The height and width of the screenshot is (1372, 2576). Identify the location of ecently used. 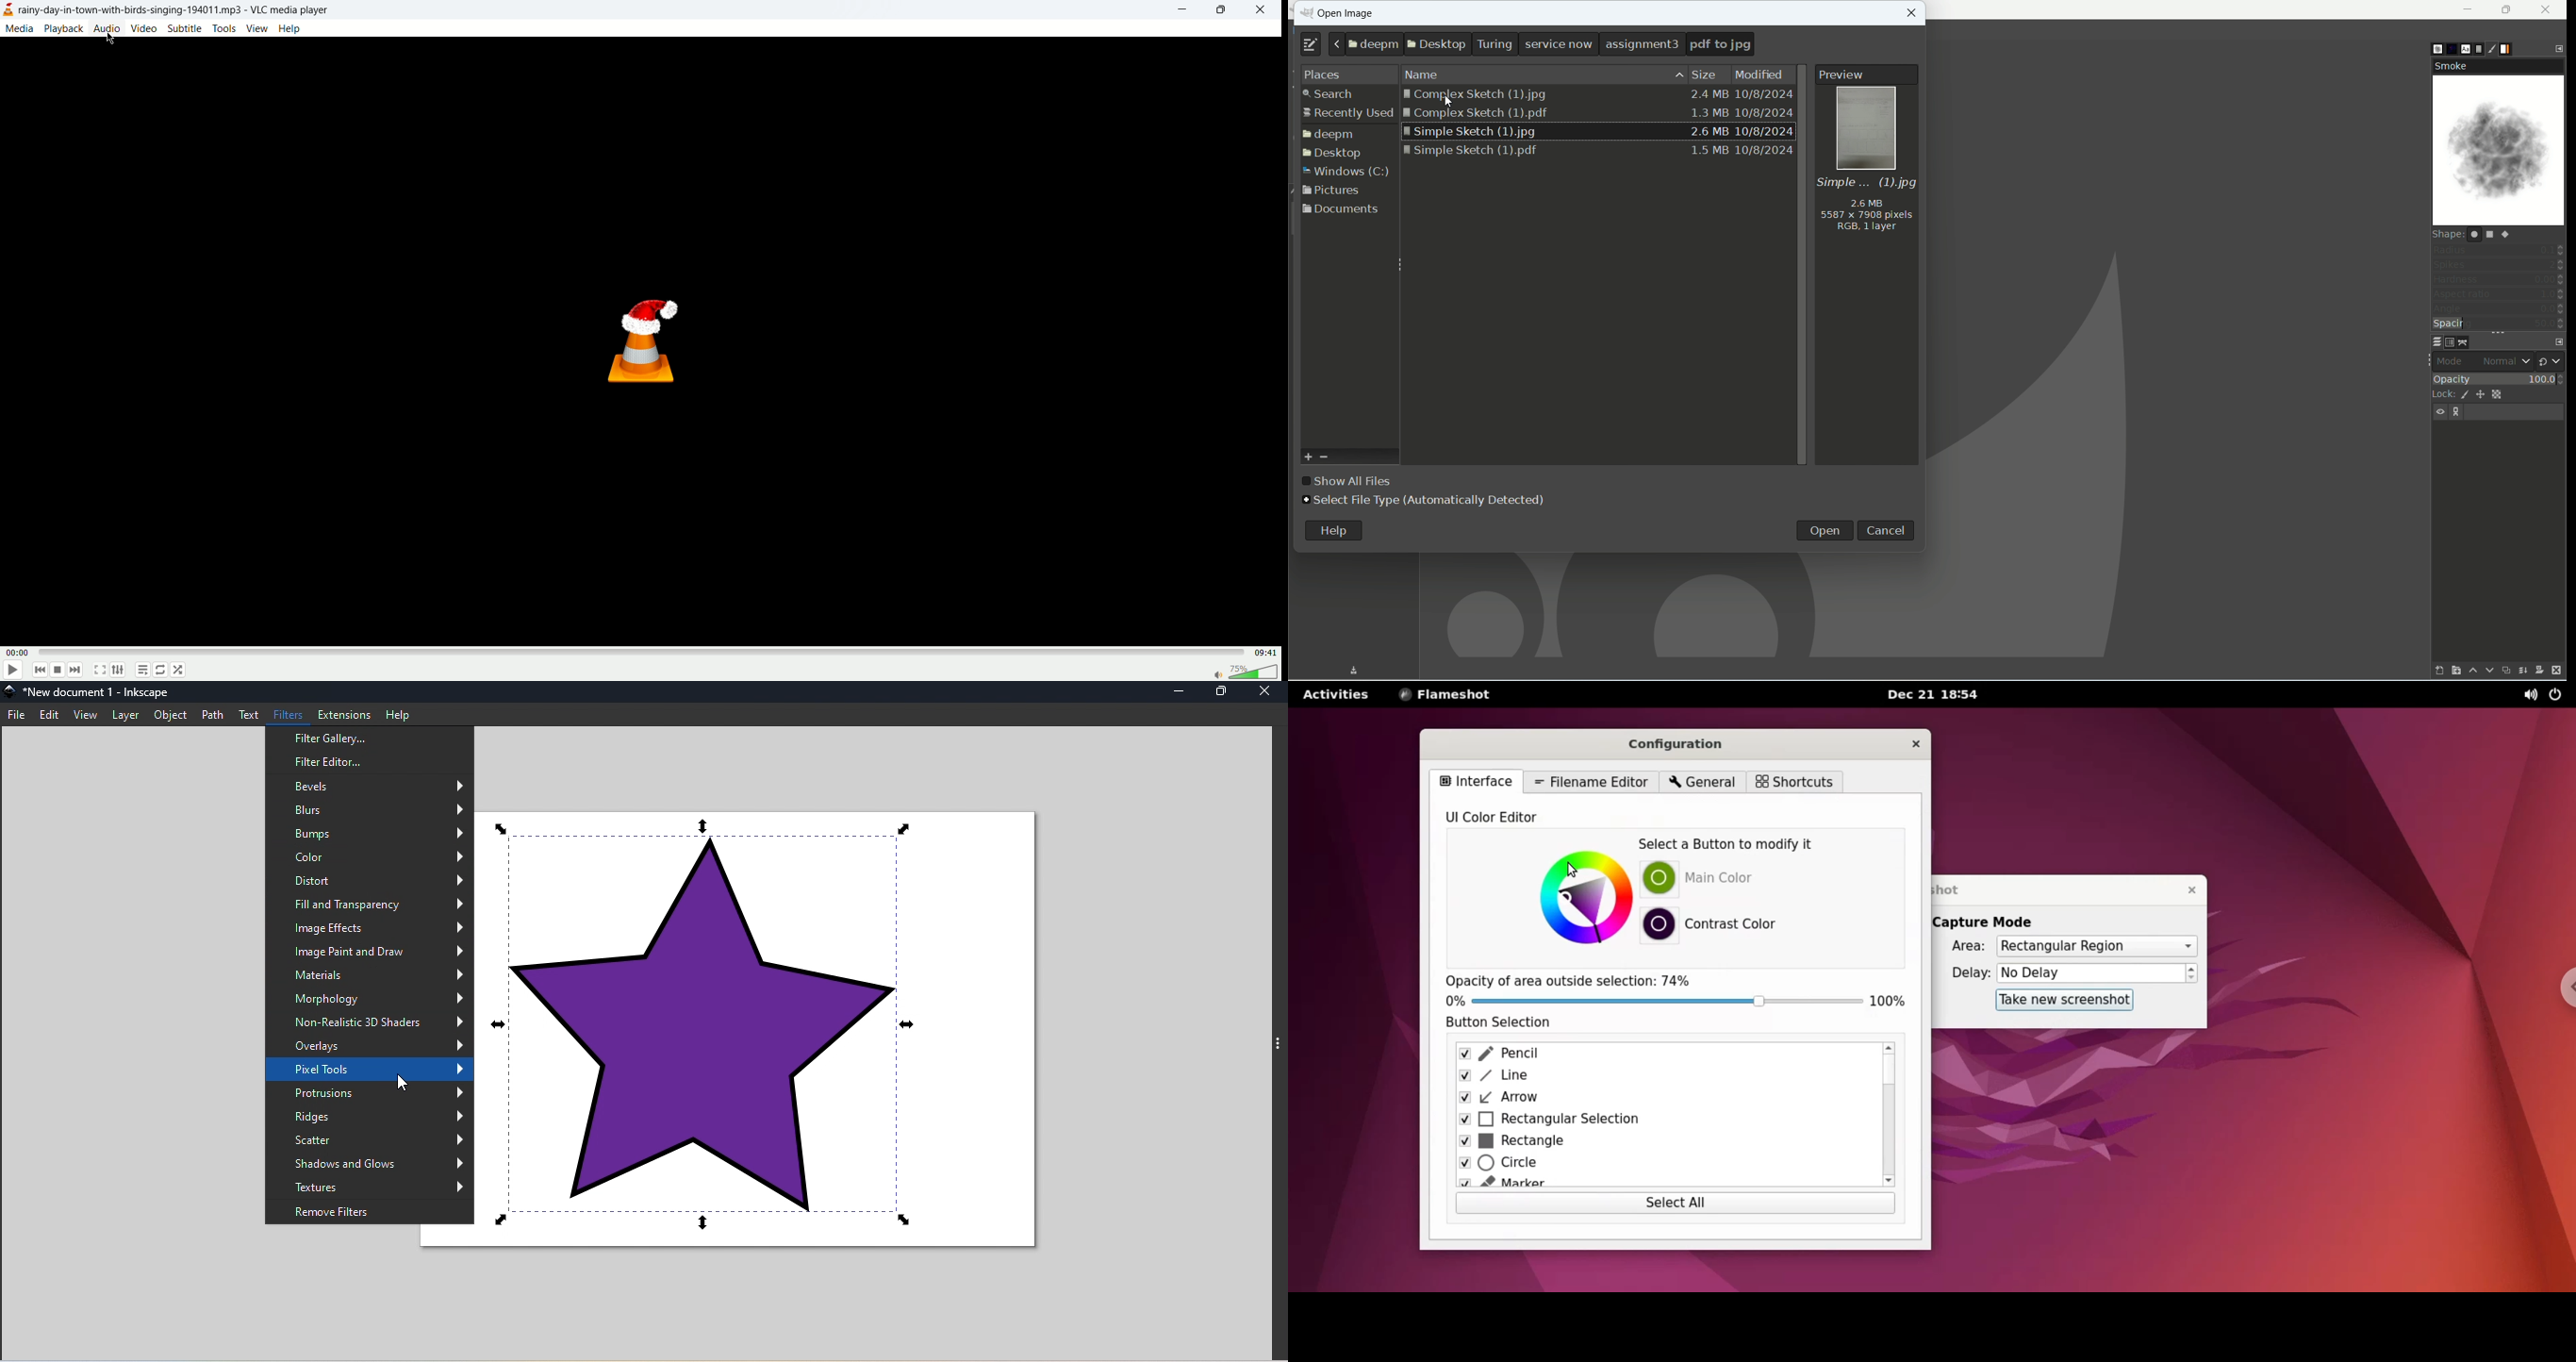
(1346, 115).